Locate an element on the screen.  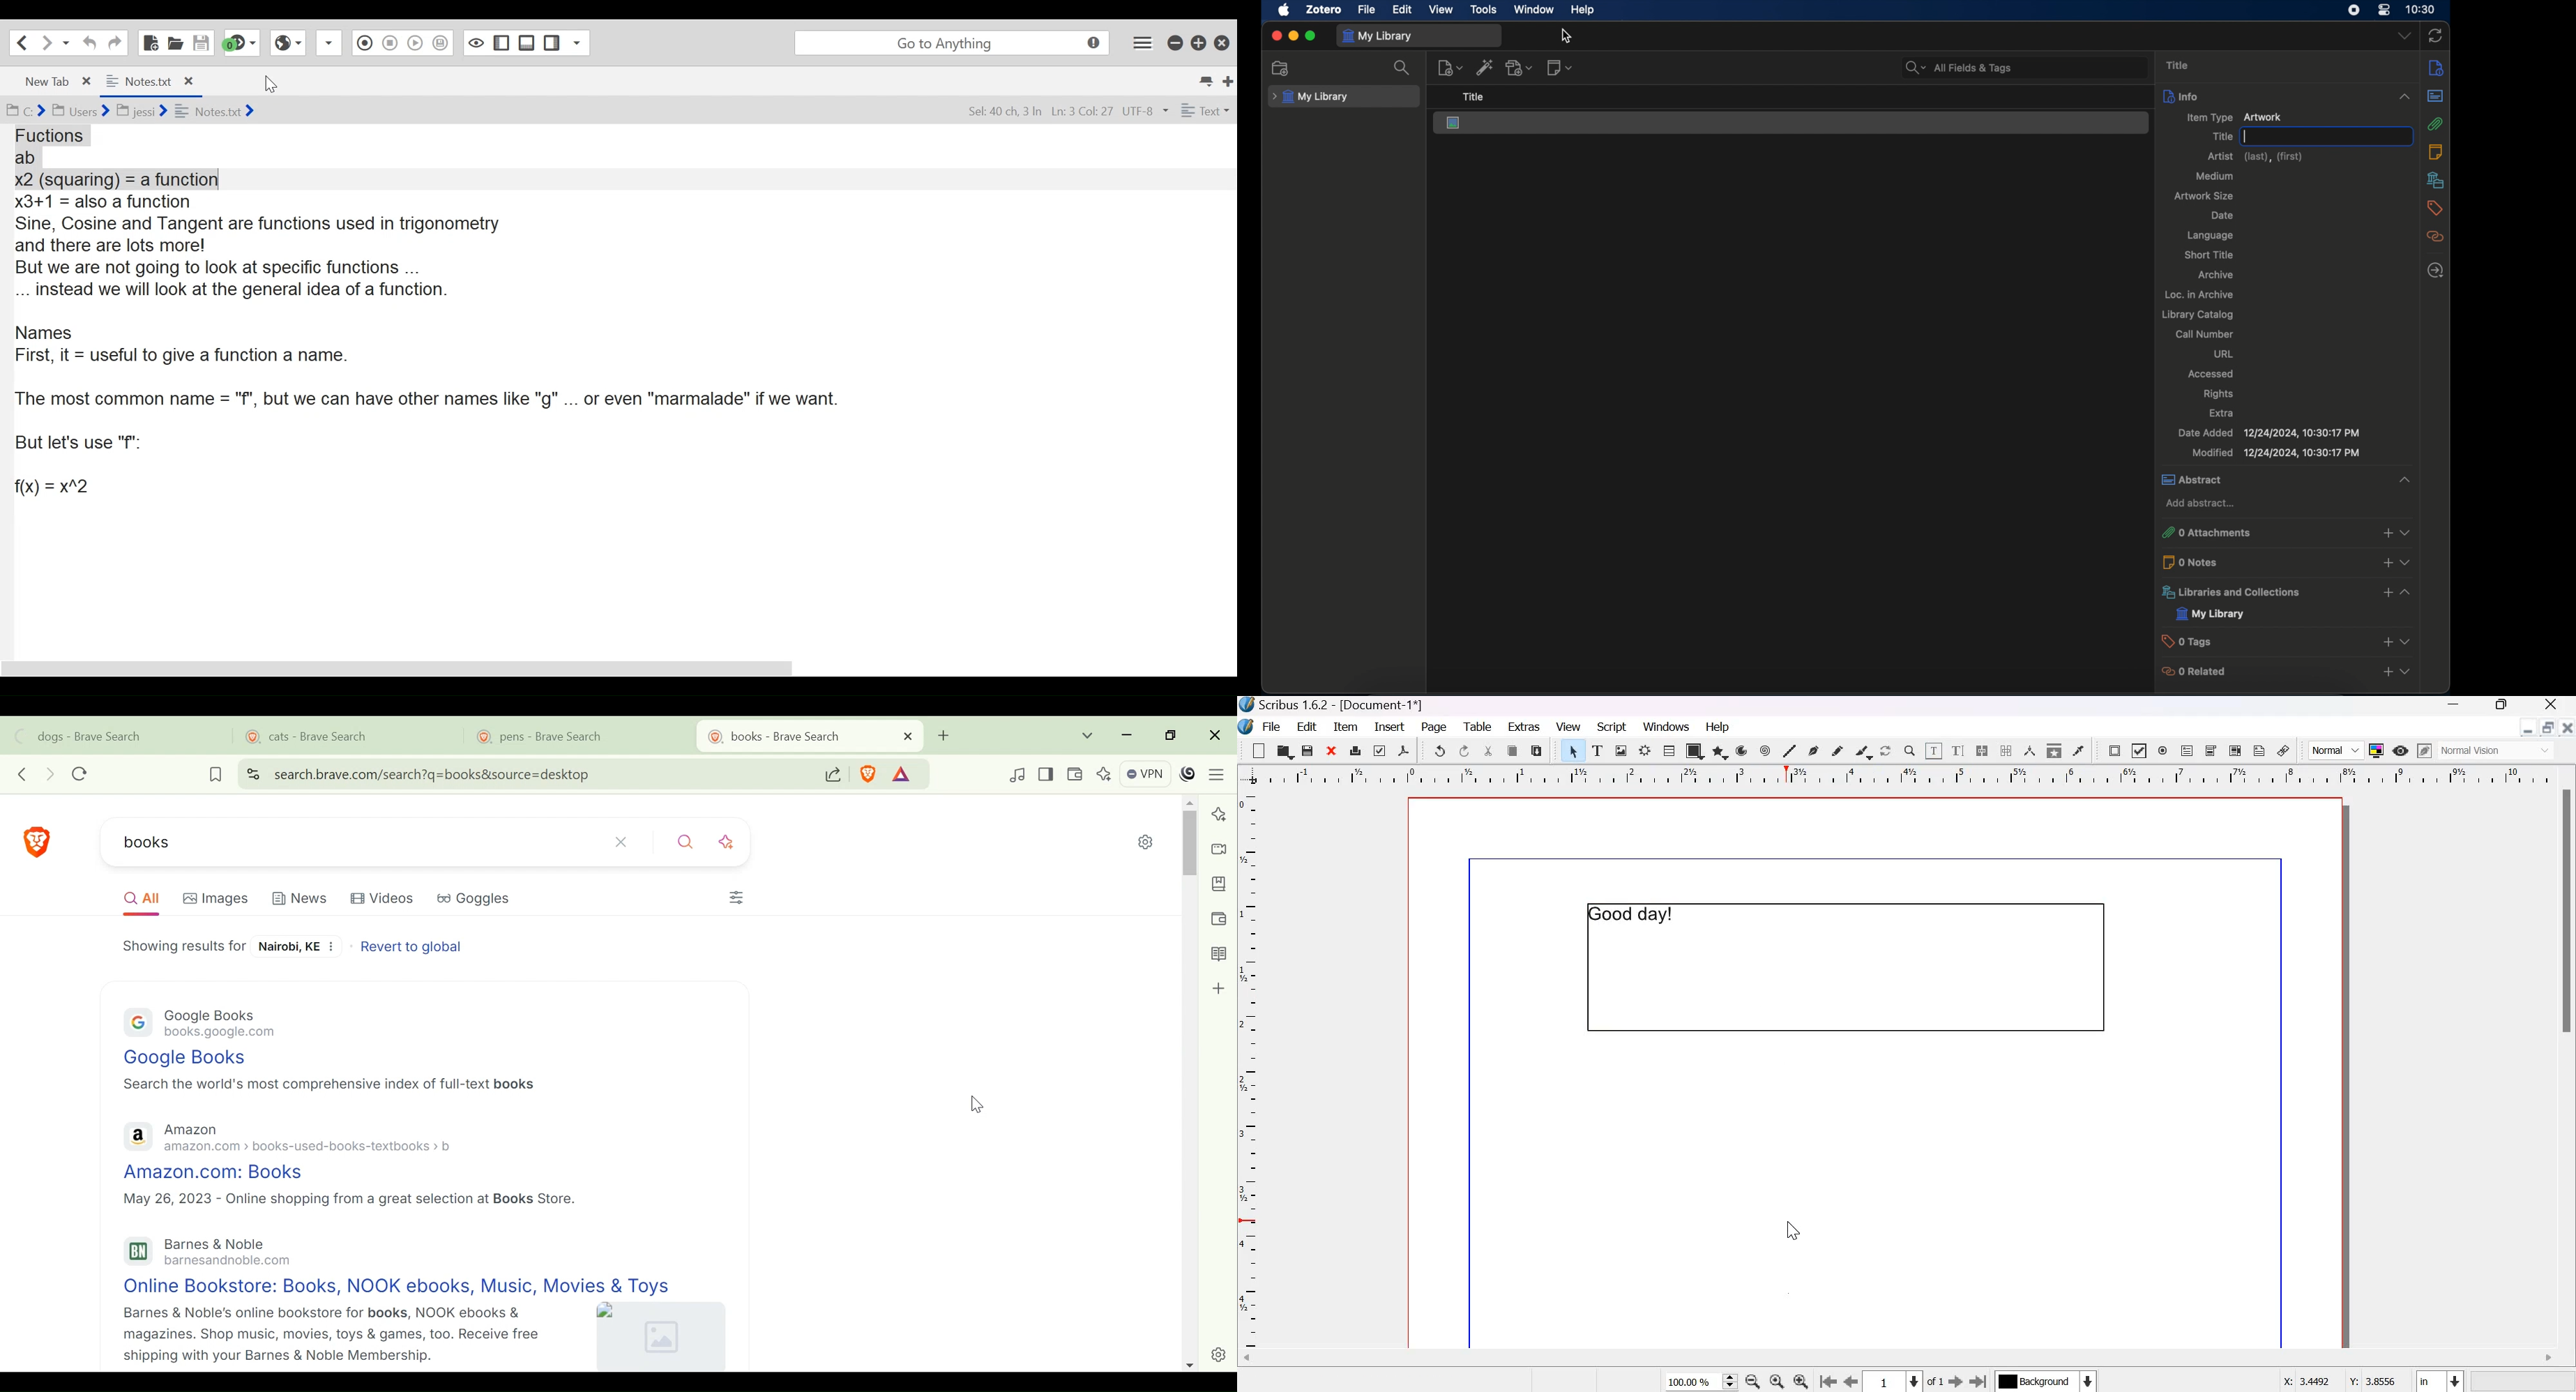
Recent Location is located at coordinates (64, 43).